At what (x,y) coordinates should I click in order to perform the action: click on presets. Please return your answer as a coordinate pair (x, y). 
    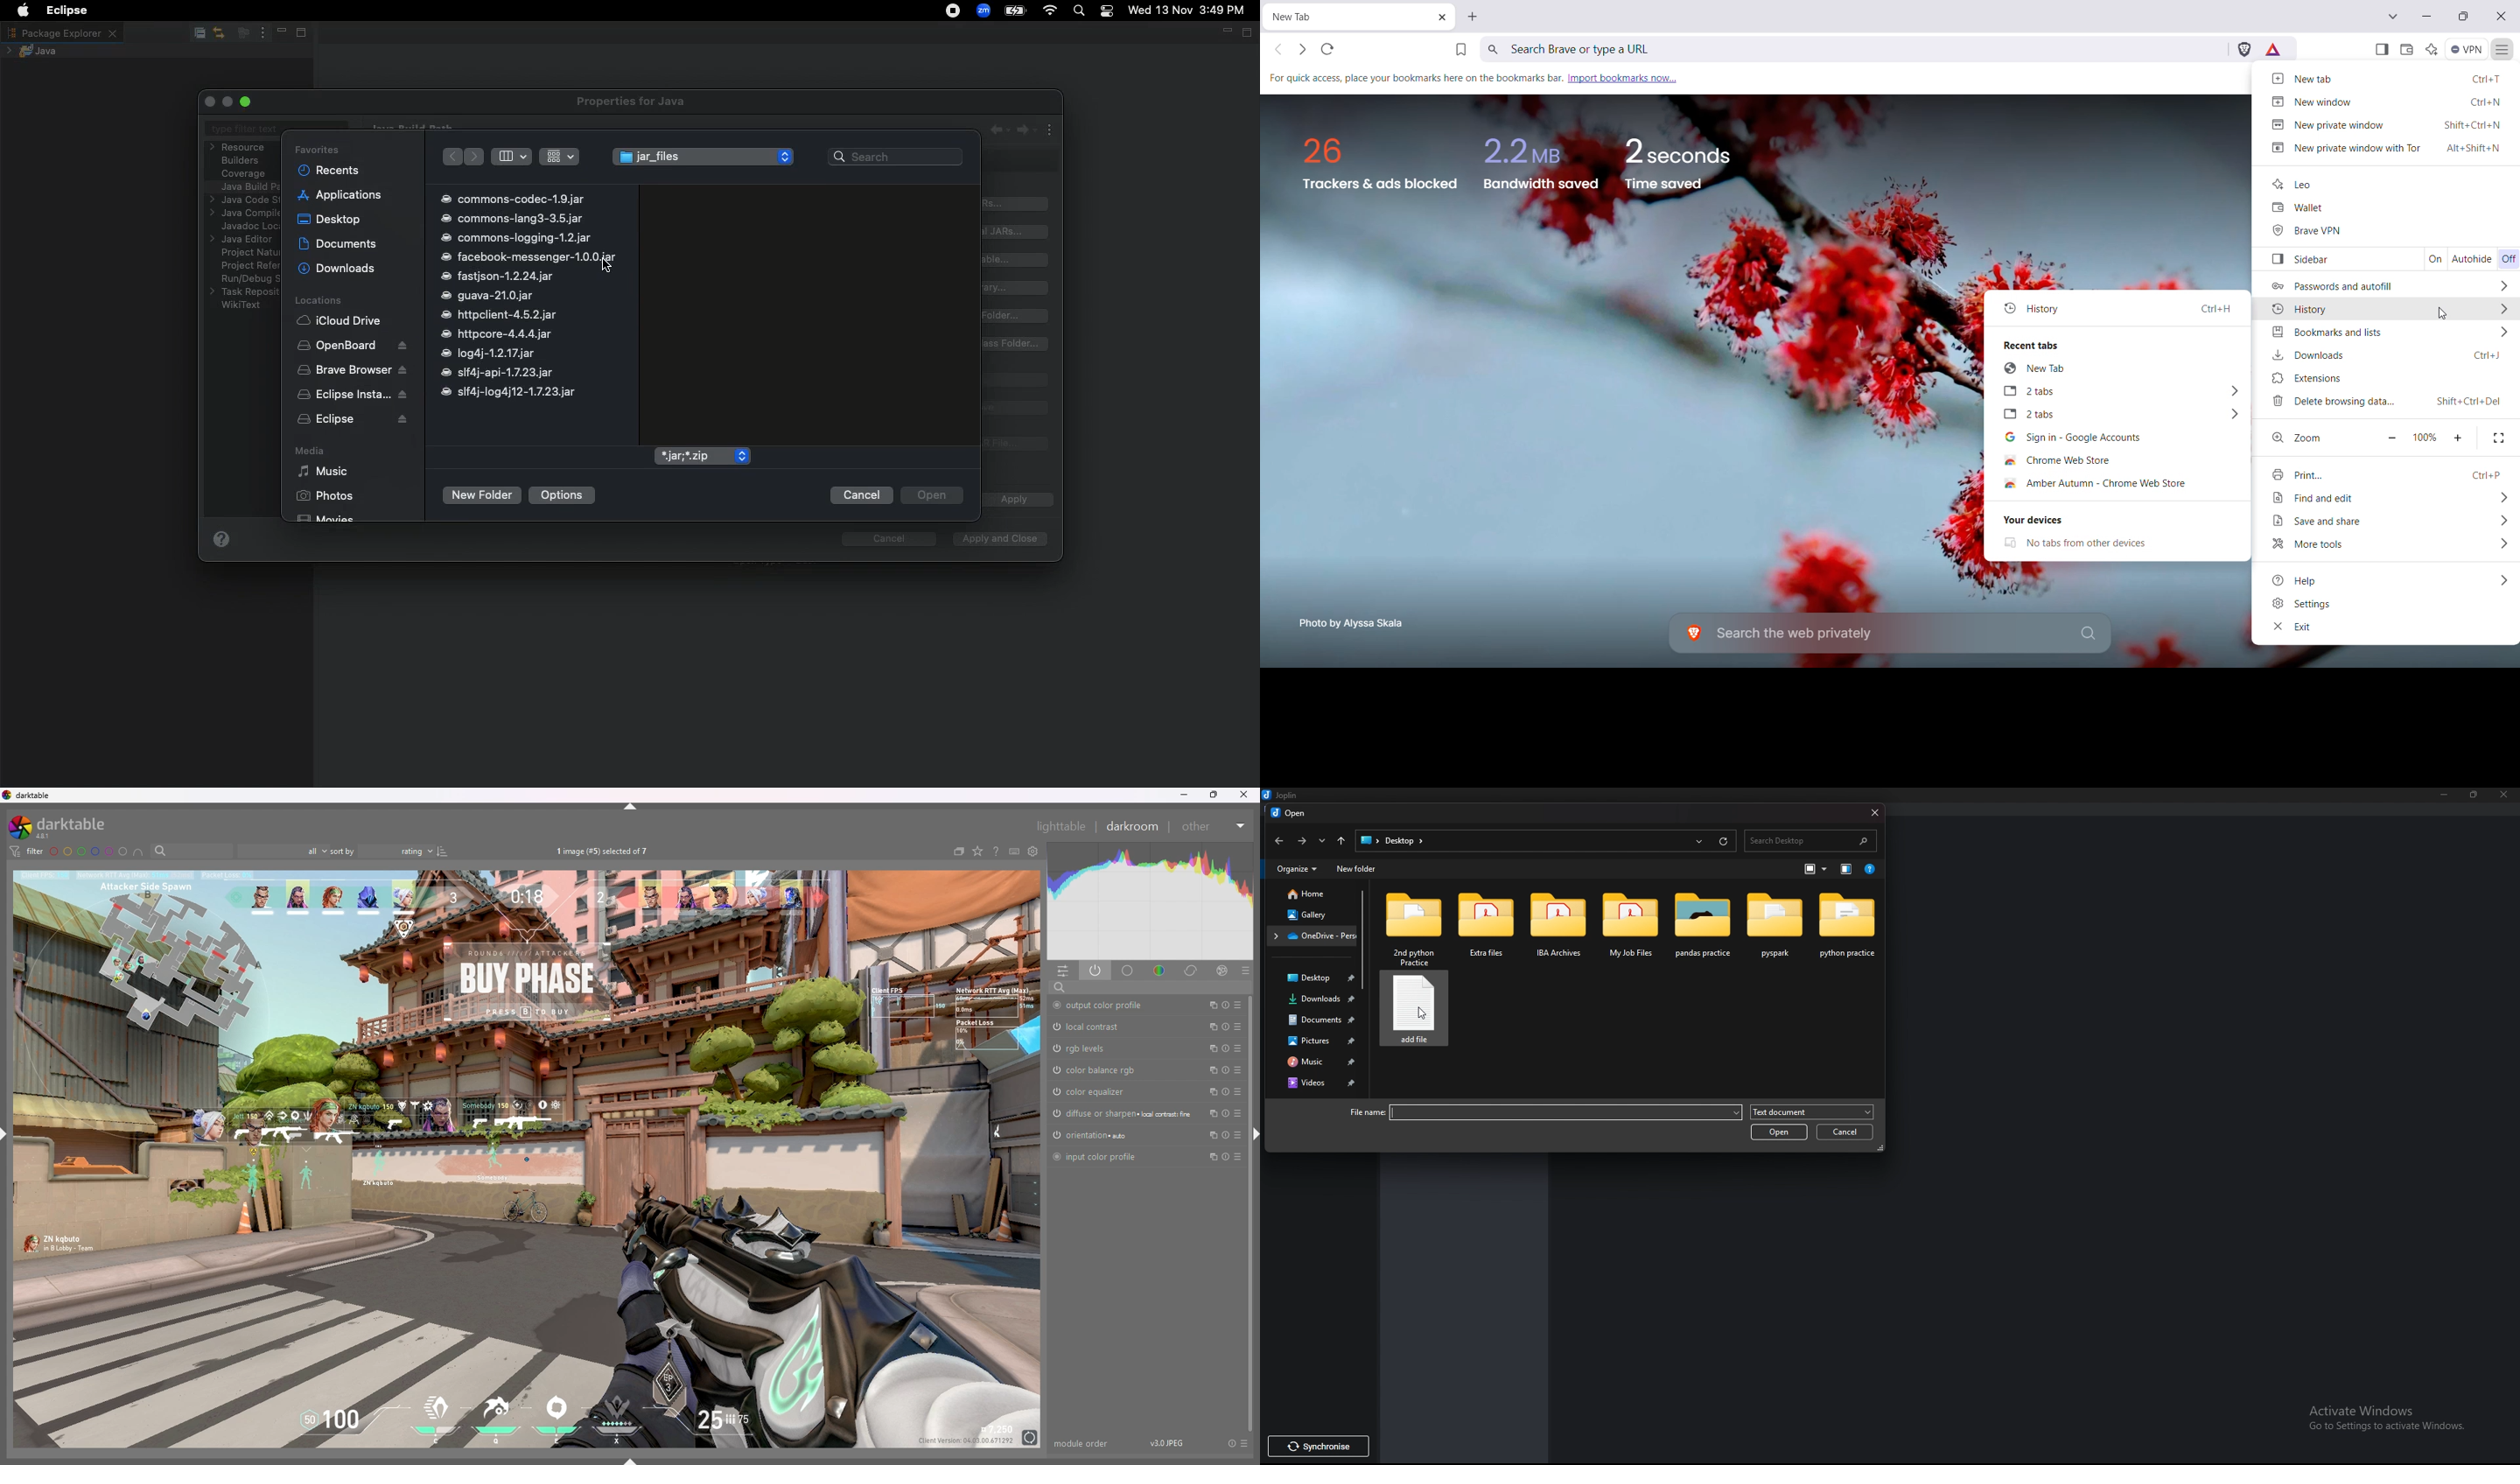
    Looking at the image, I should click on (1238, 1005).